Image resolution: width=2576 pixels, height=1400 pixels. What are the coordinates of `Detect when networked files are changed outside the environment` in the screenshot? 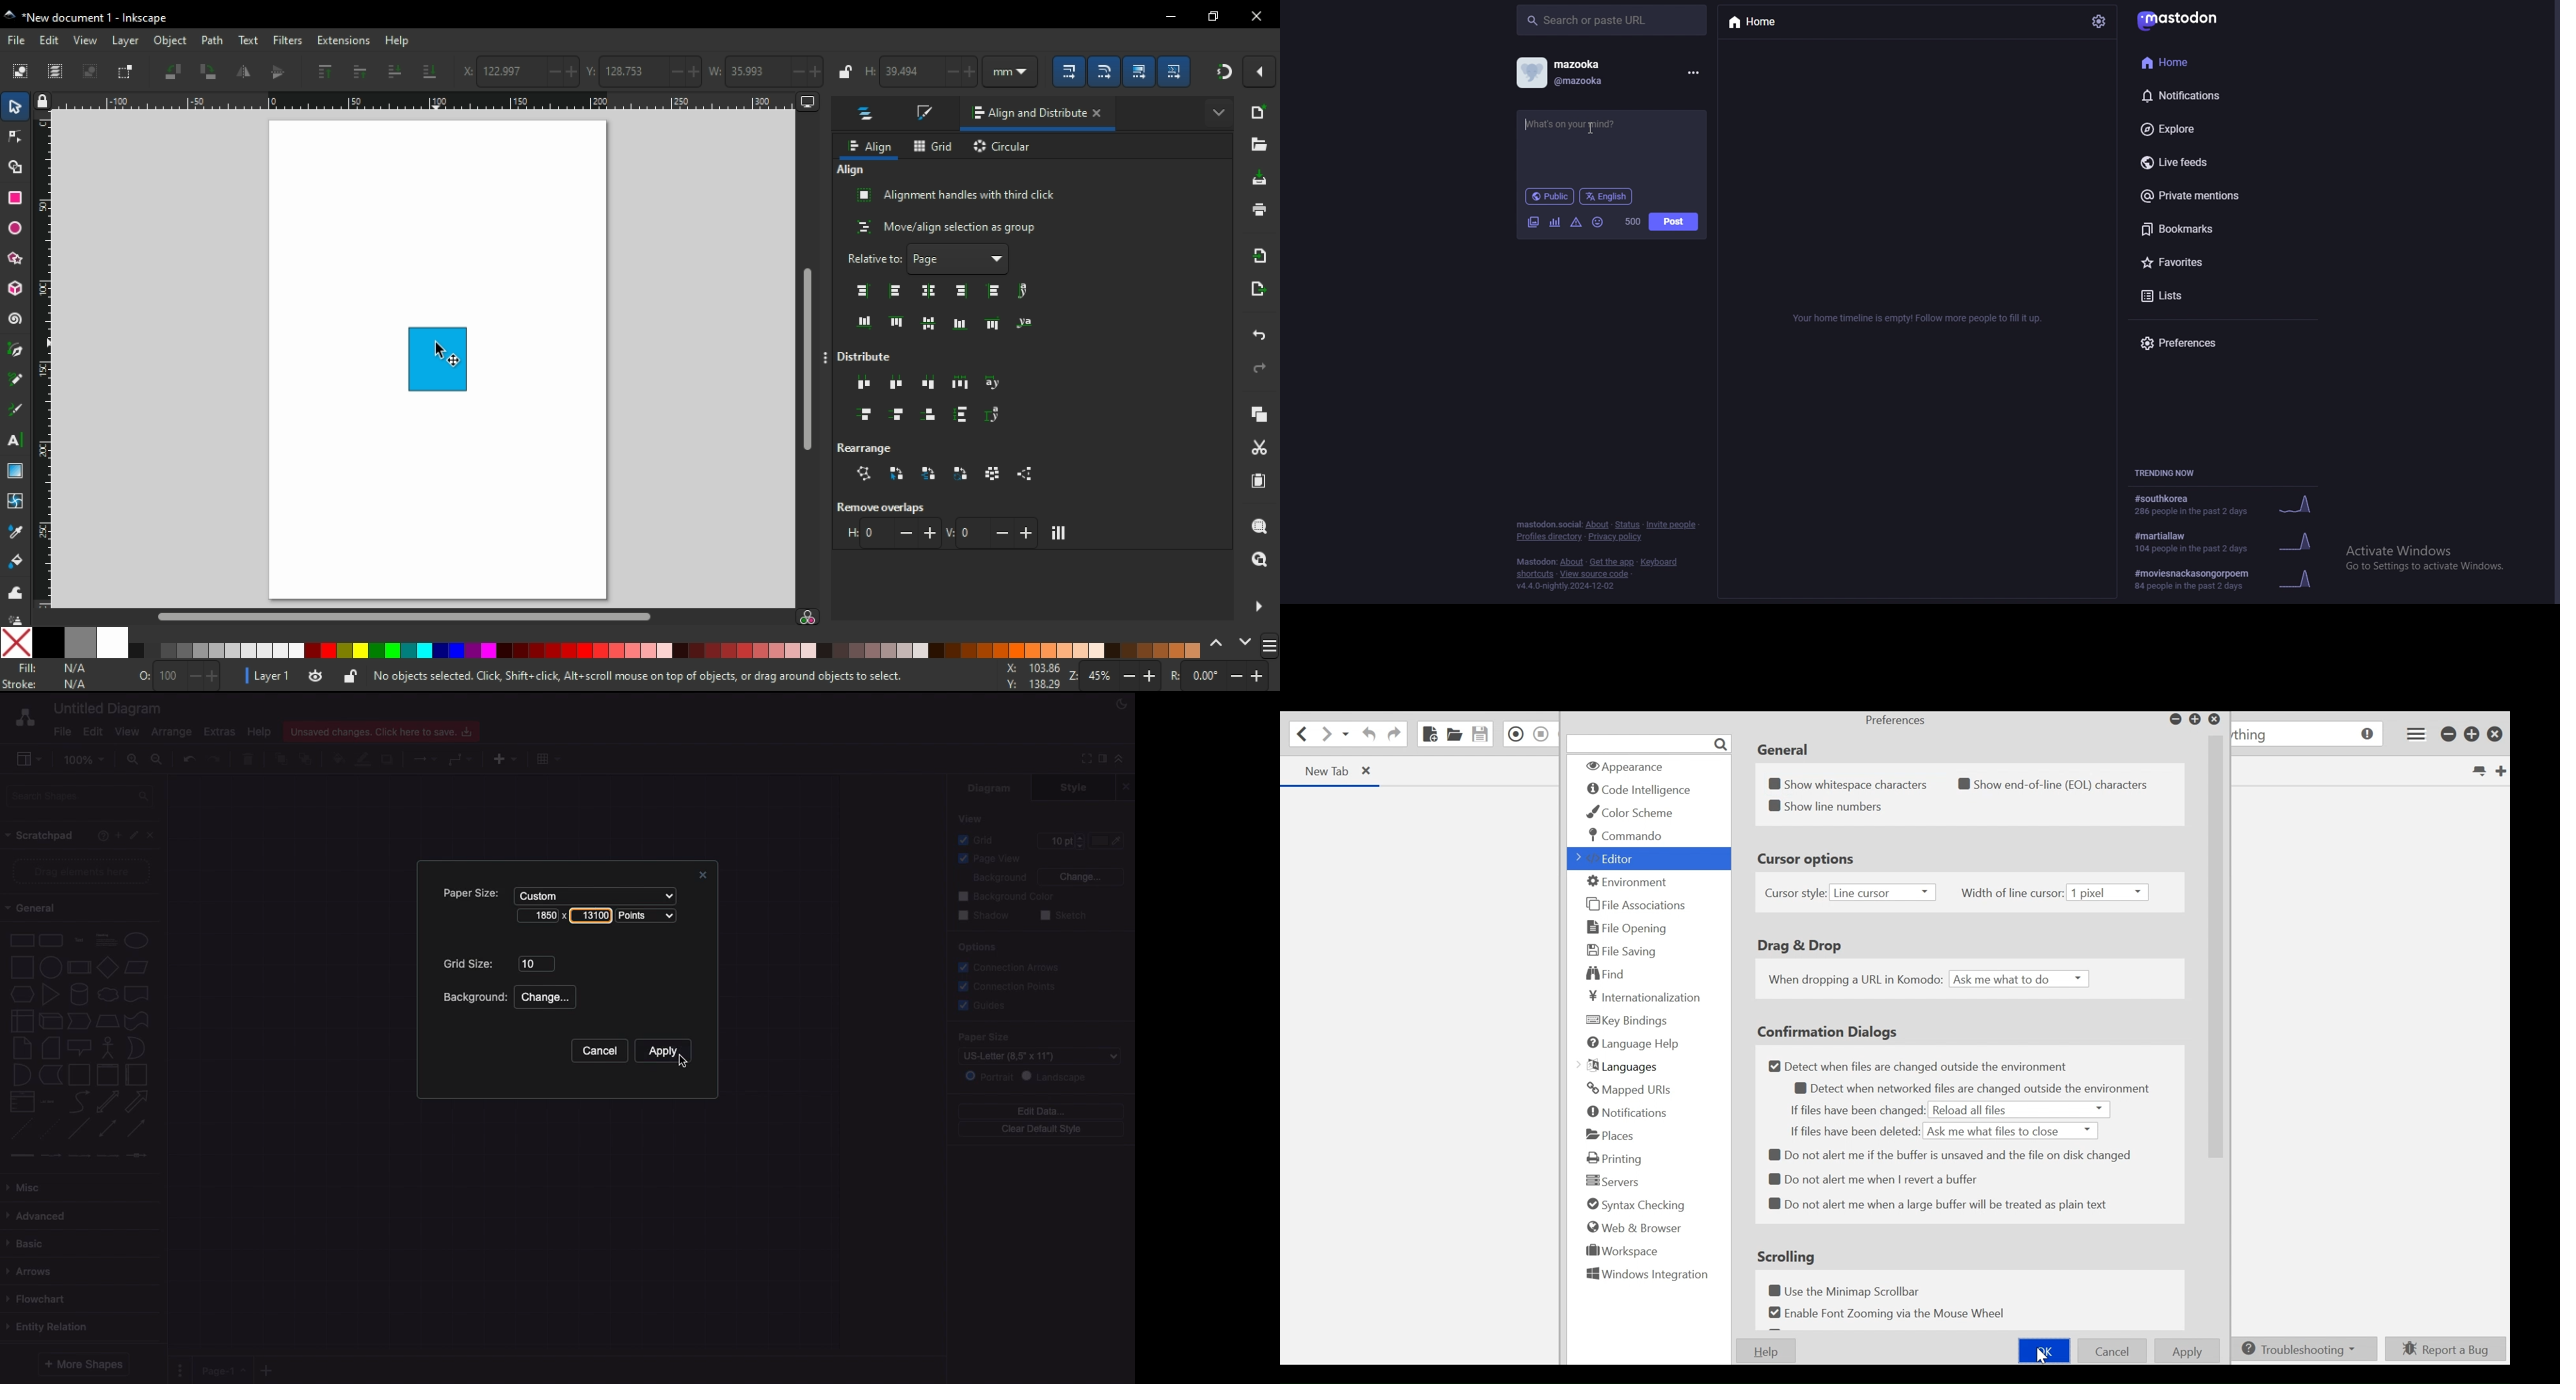 It's located at (1976, 1088).